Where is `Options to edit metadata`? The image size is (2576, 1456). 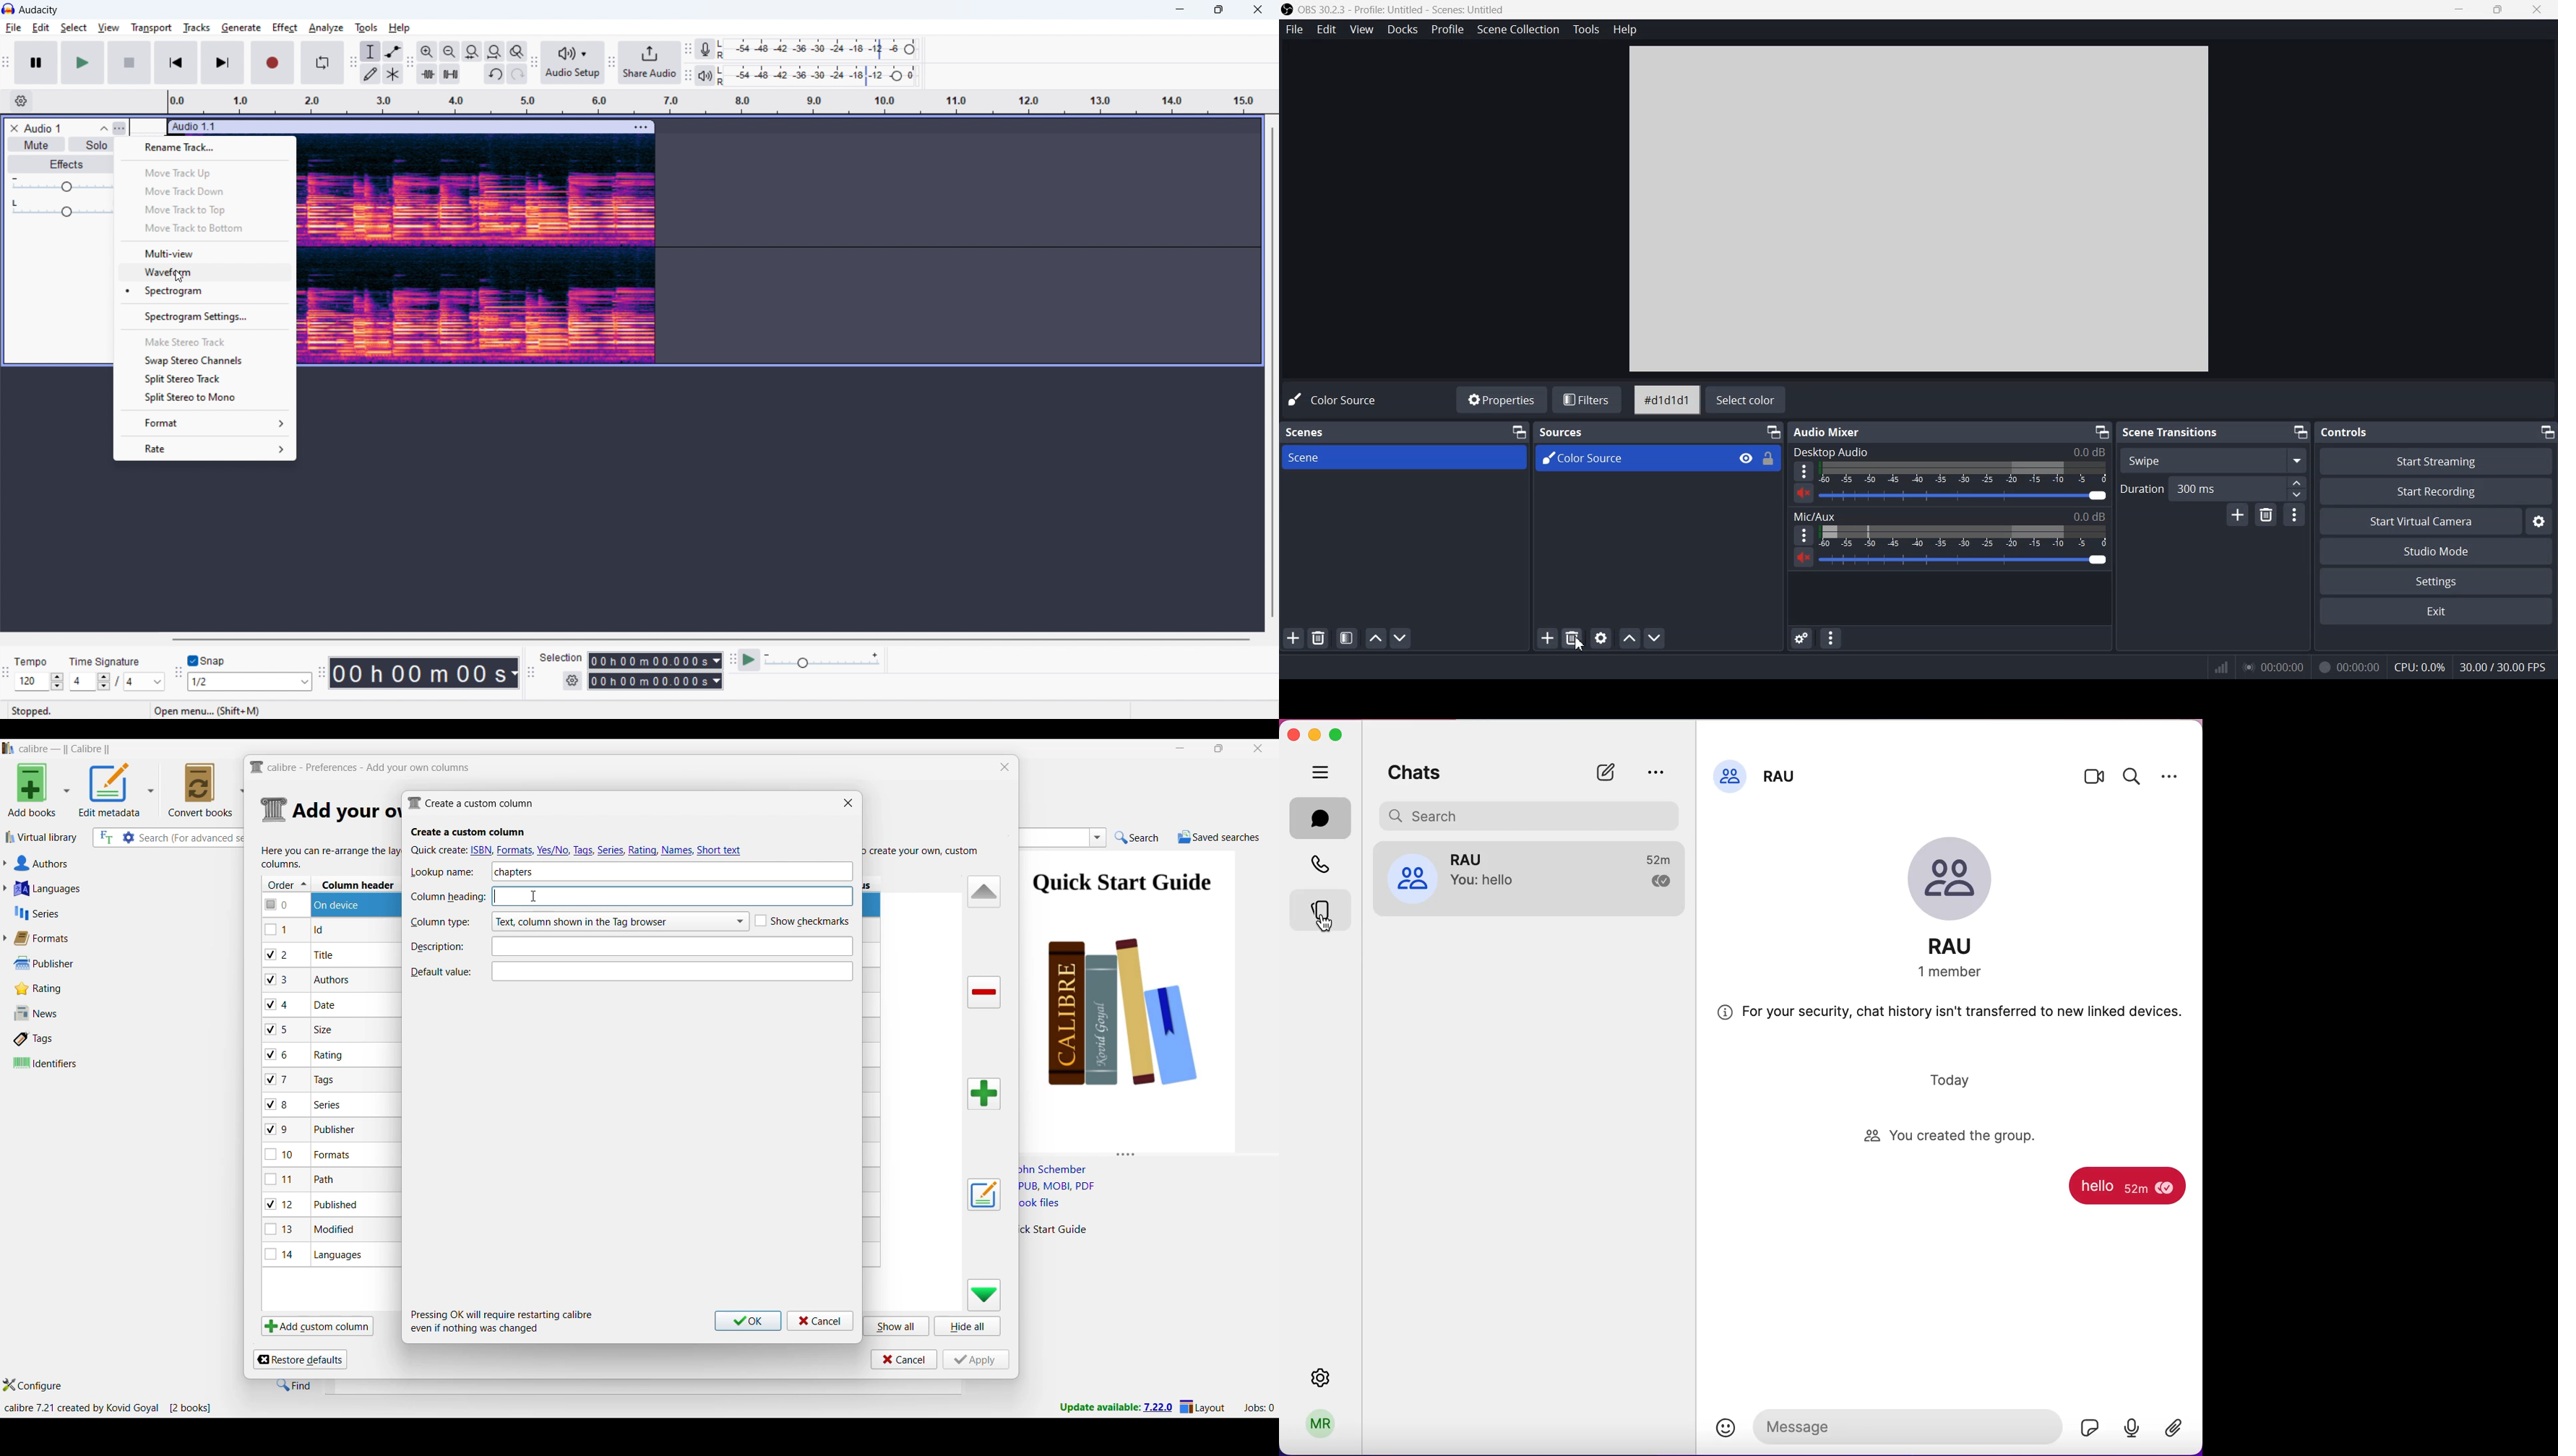
Options to edit metadata is located at coordinates (117, 790).